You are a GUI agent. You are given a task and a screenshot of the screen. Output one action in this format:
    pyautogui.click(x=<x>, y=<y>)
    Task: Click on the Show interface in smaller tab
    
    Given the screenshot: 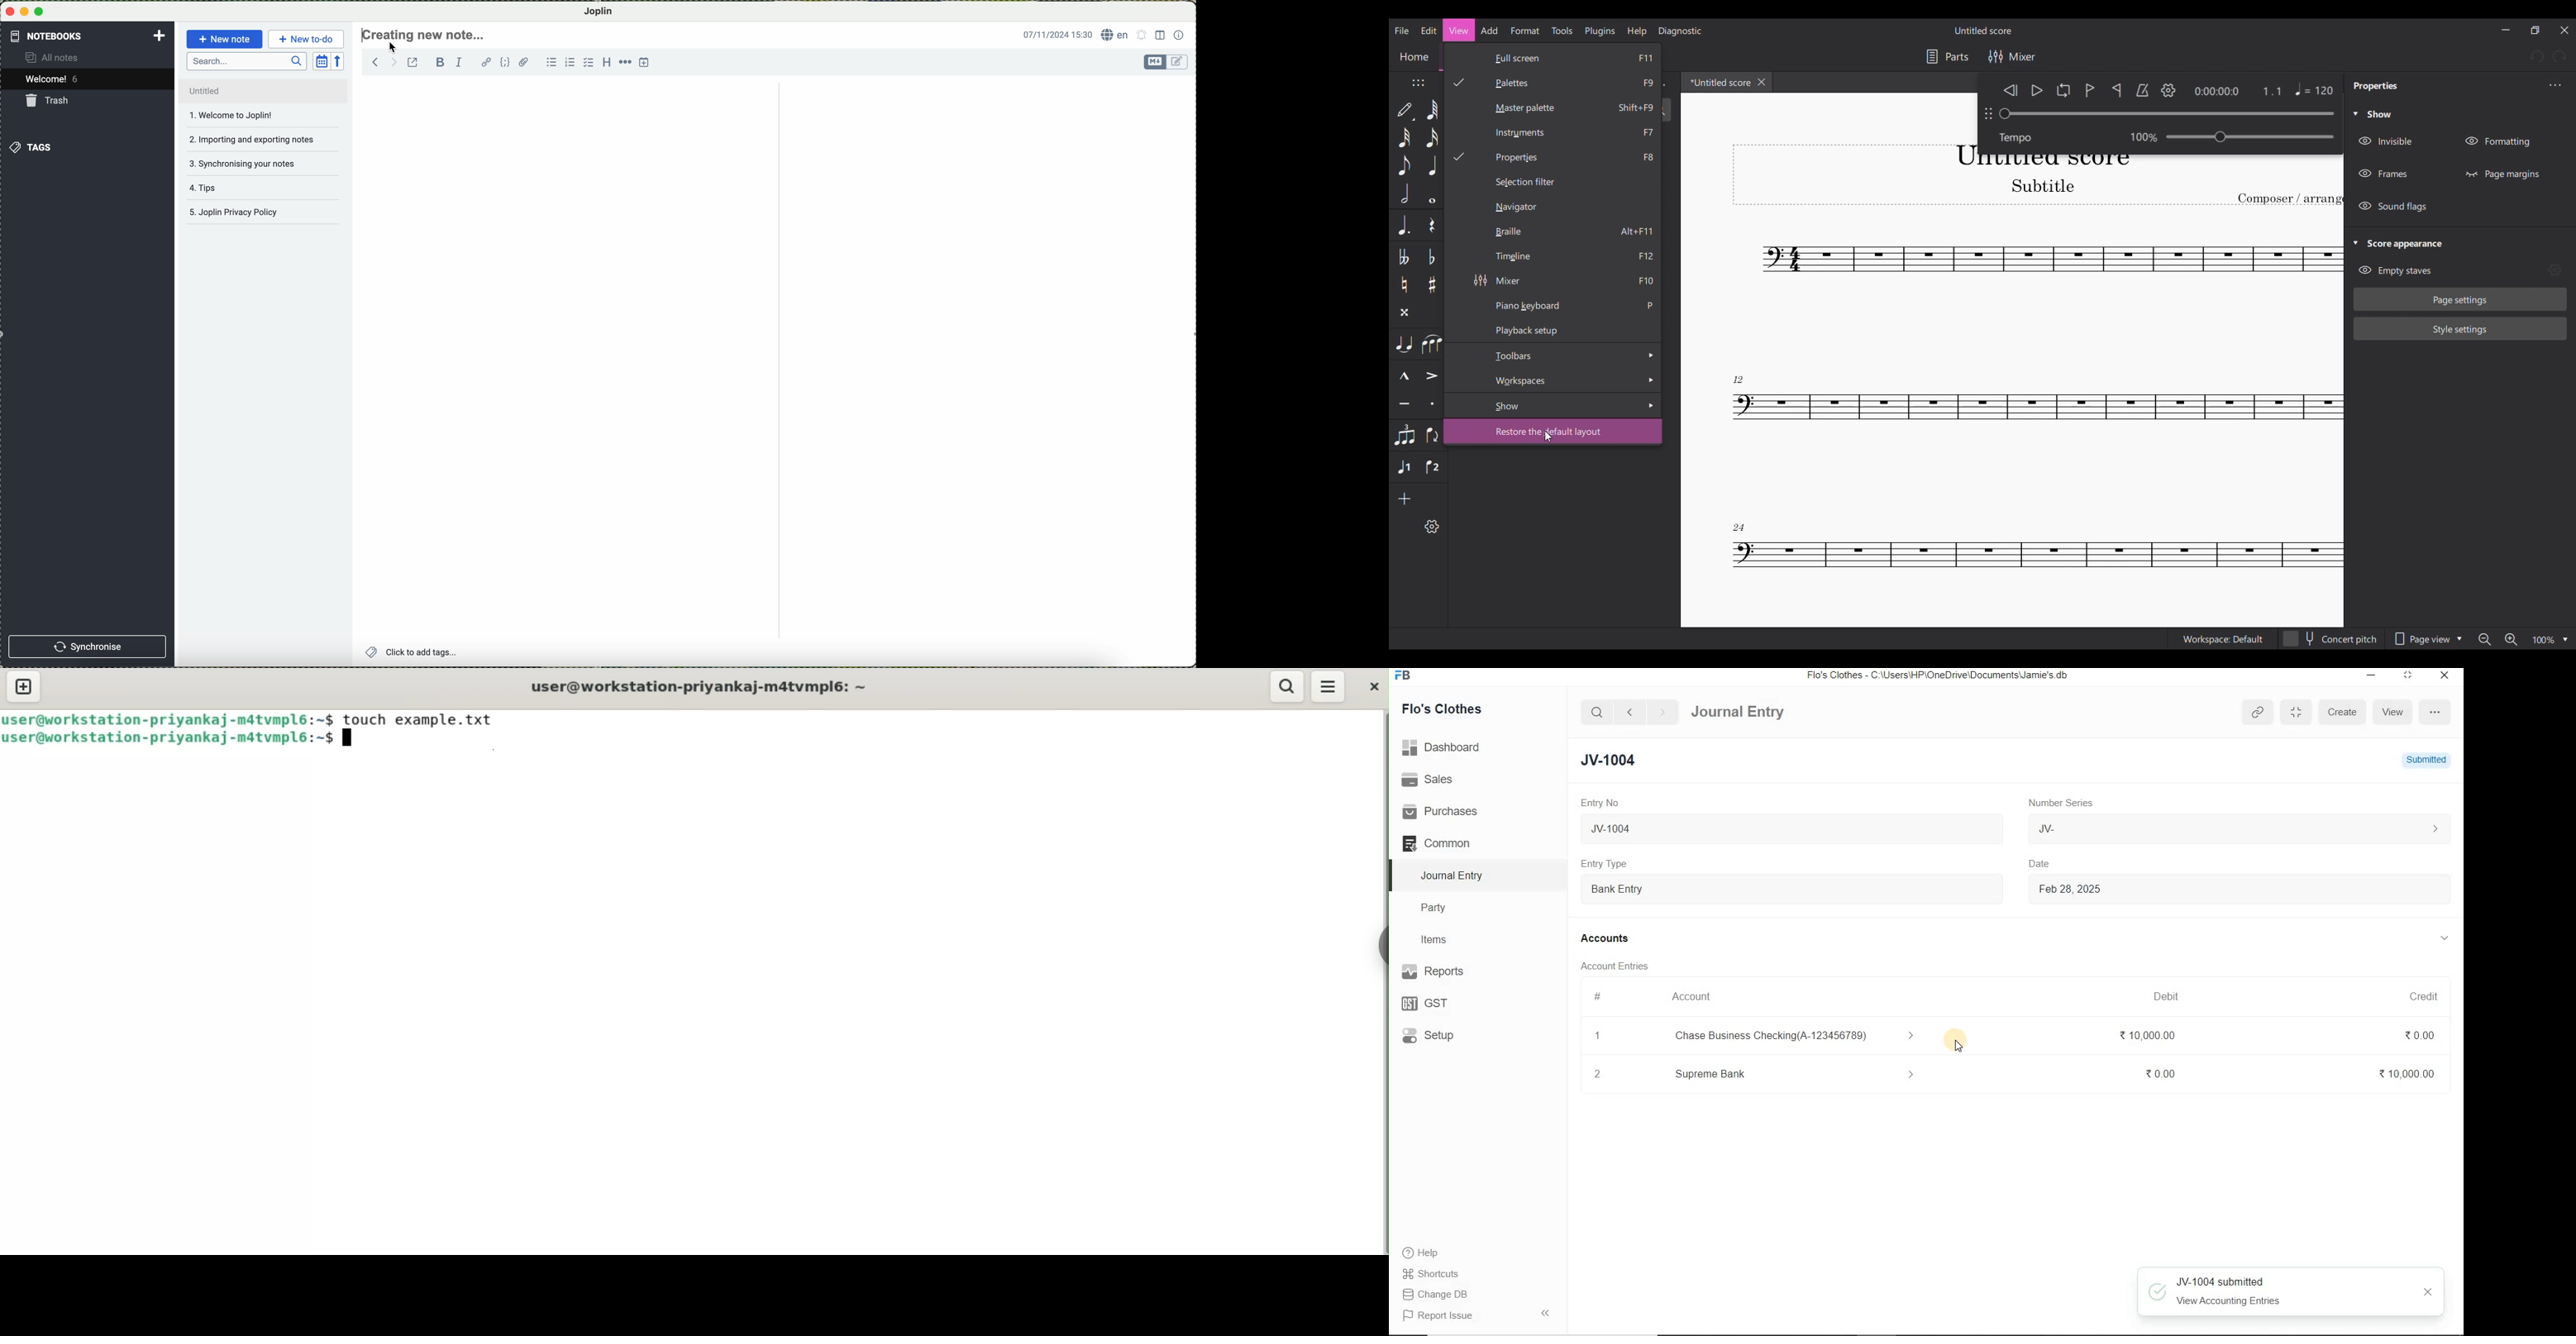 What is the action you would take?
    pyautogui.click(x=2535, y=30)
    